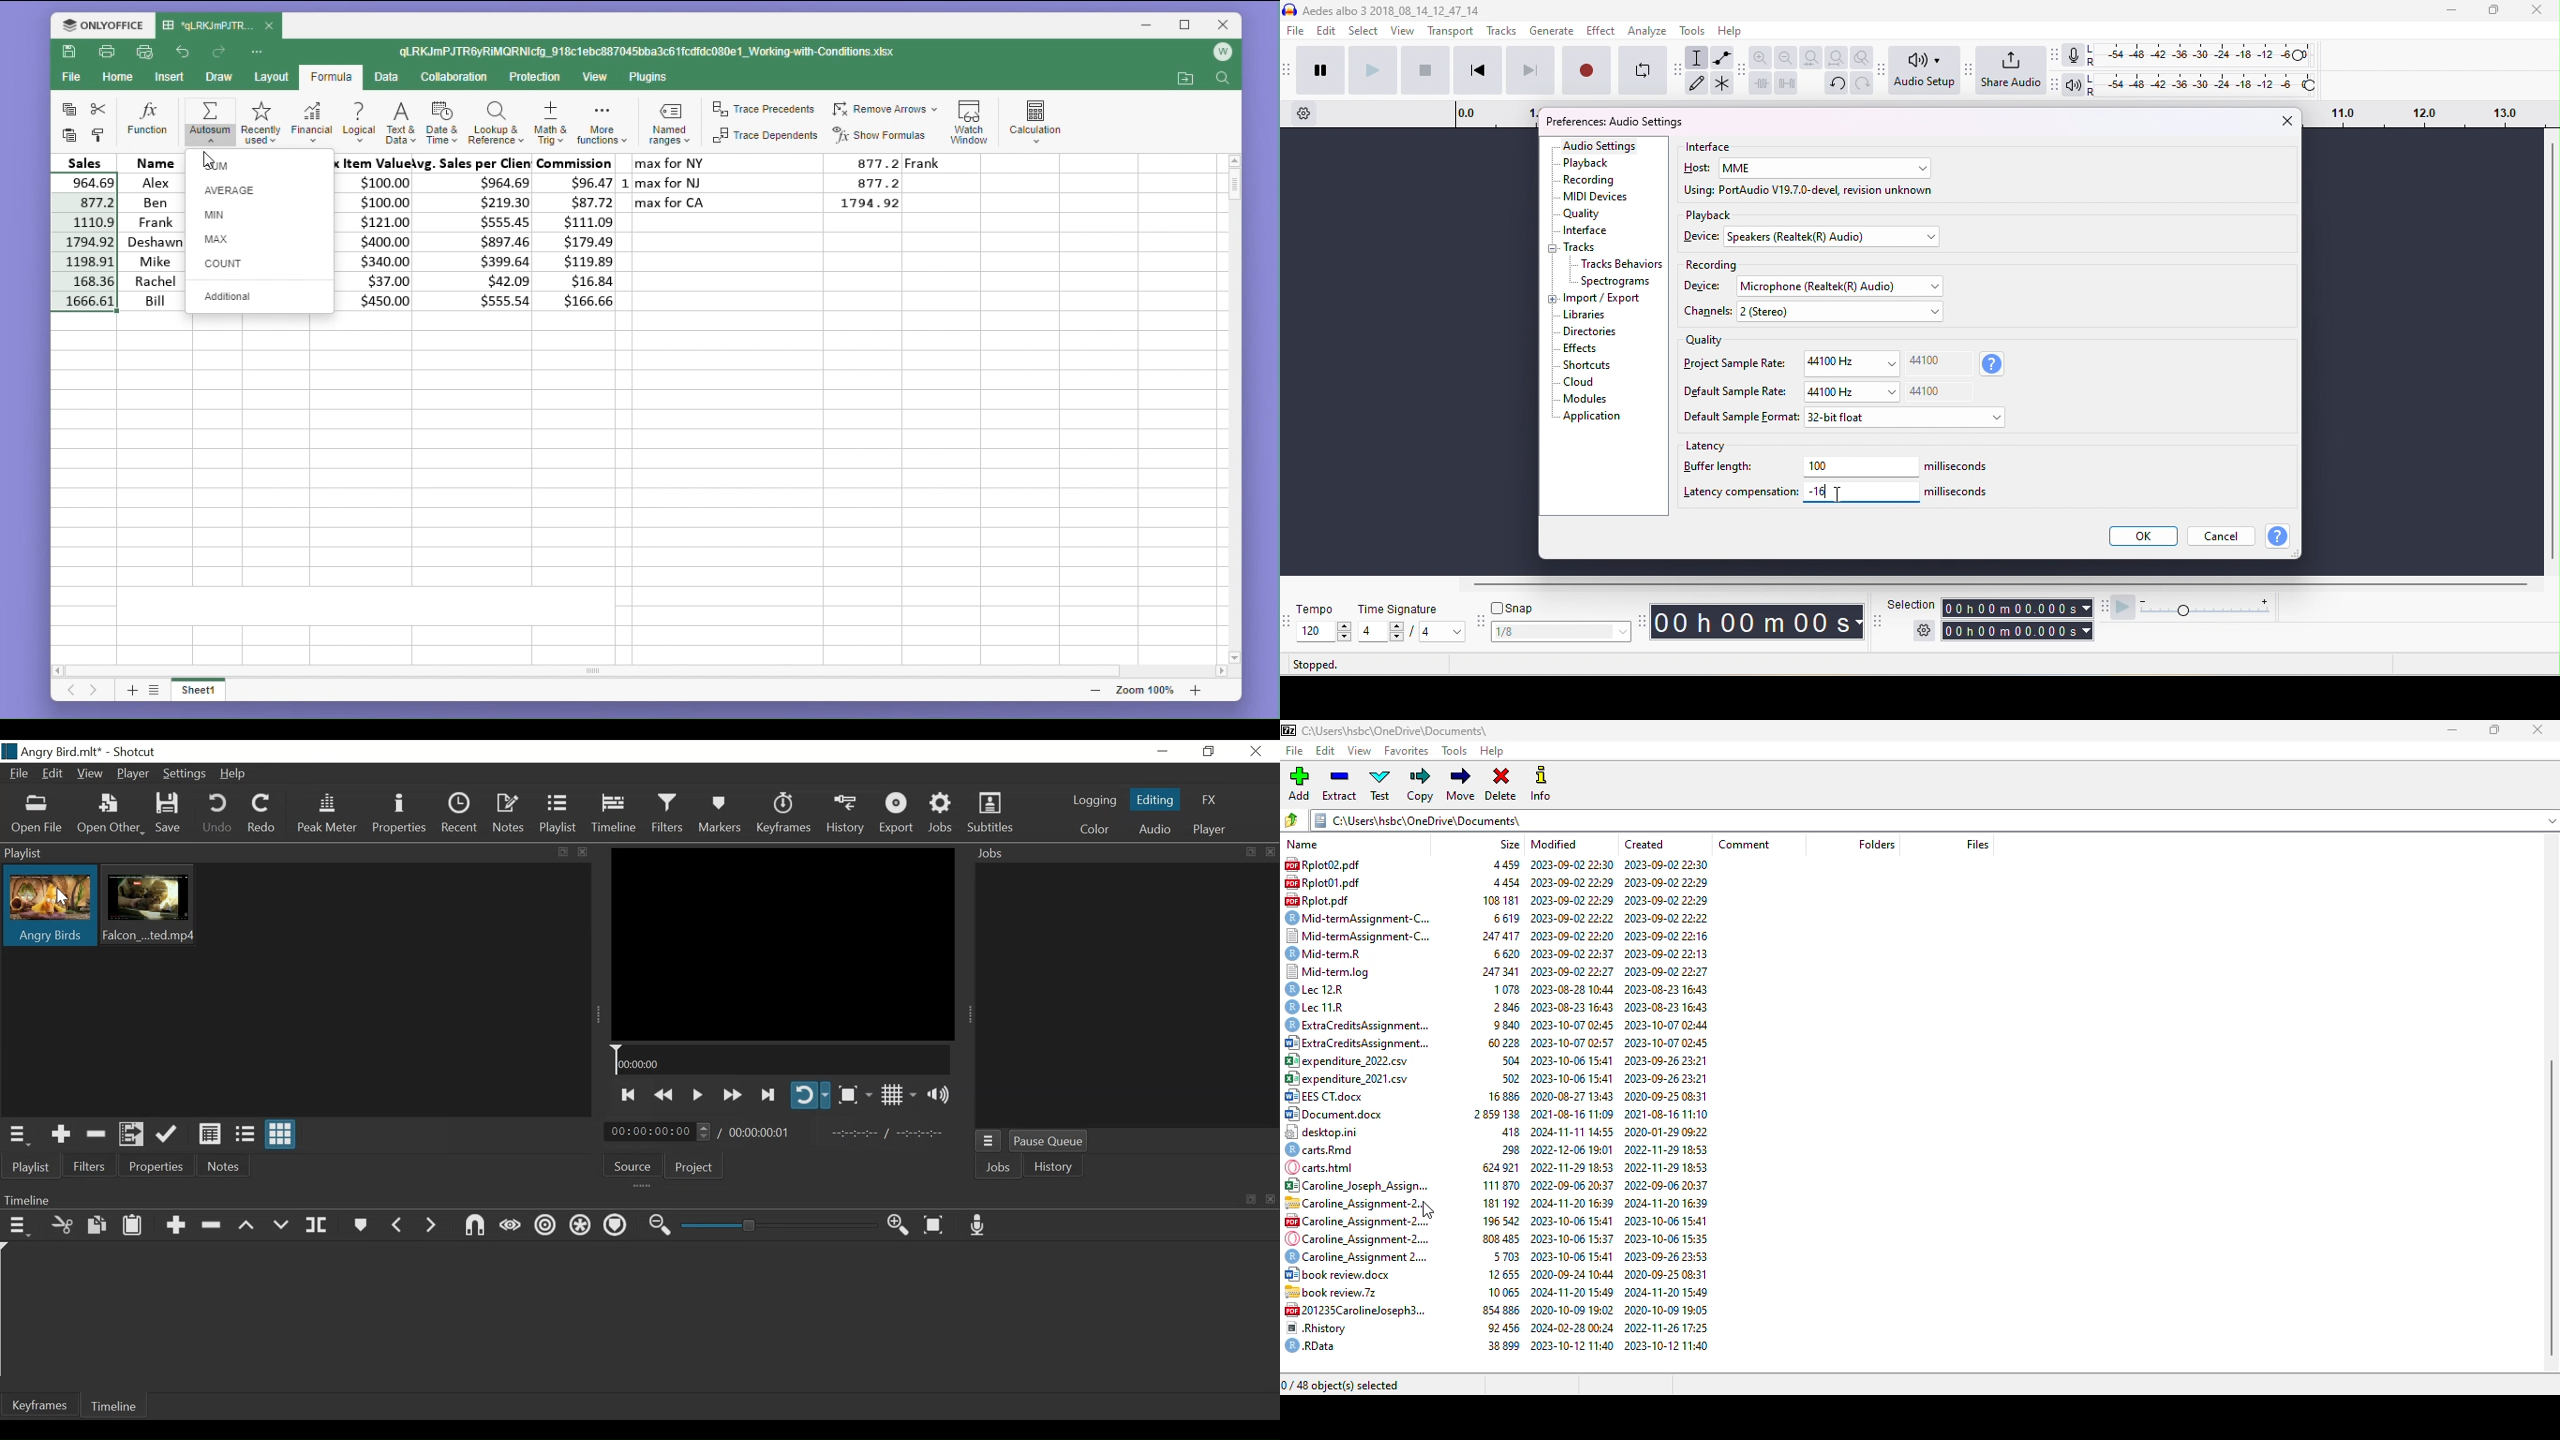 Image resolution: width=2576 pixels, height=1456 pixels. What do you see at coordinates (2106, 607) in the screenshot?
I see `audacity play at speed toolbar` at bounding box center [2106, 607].